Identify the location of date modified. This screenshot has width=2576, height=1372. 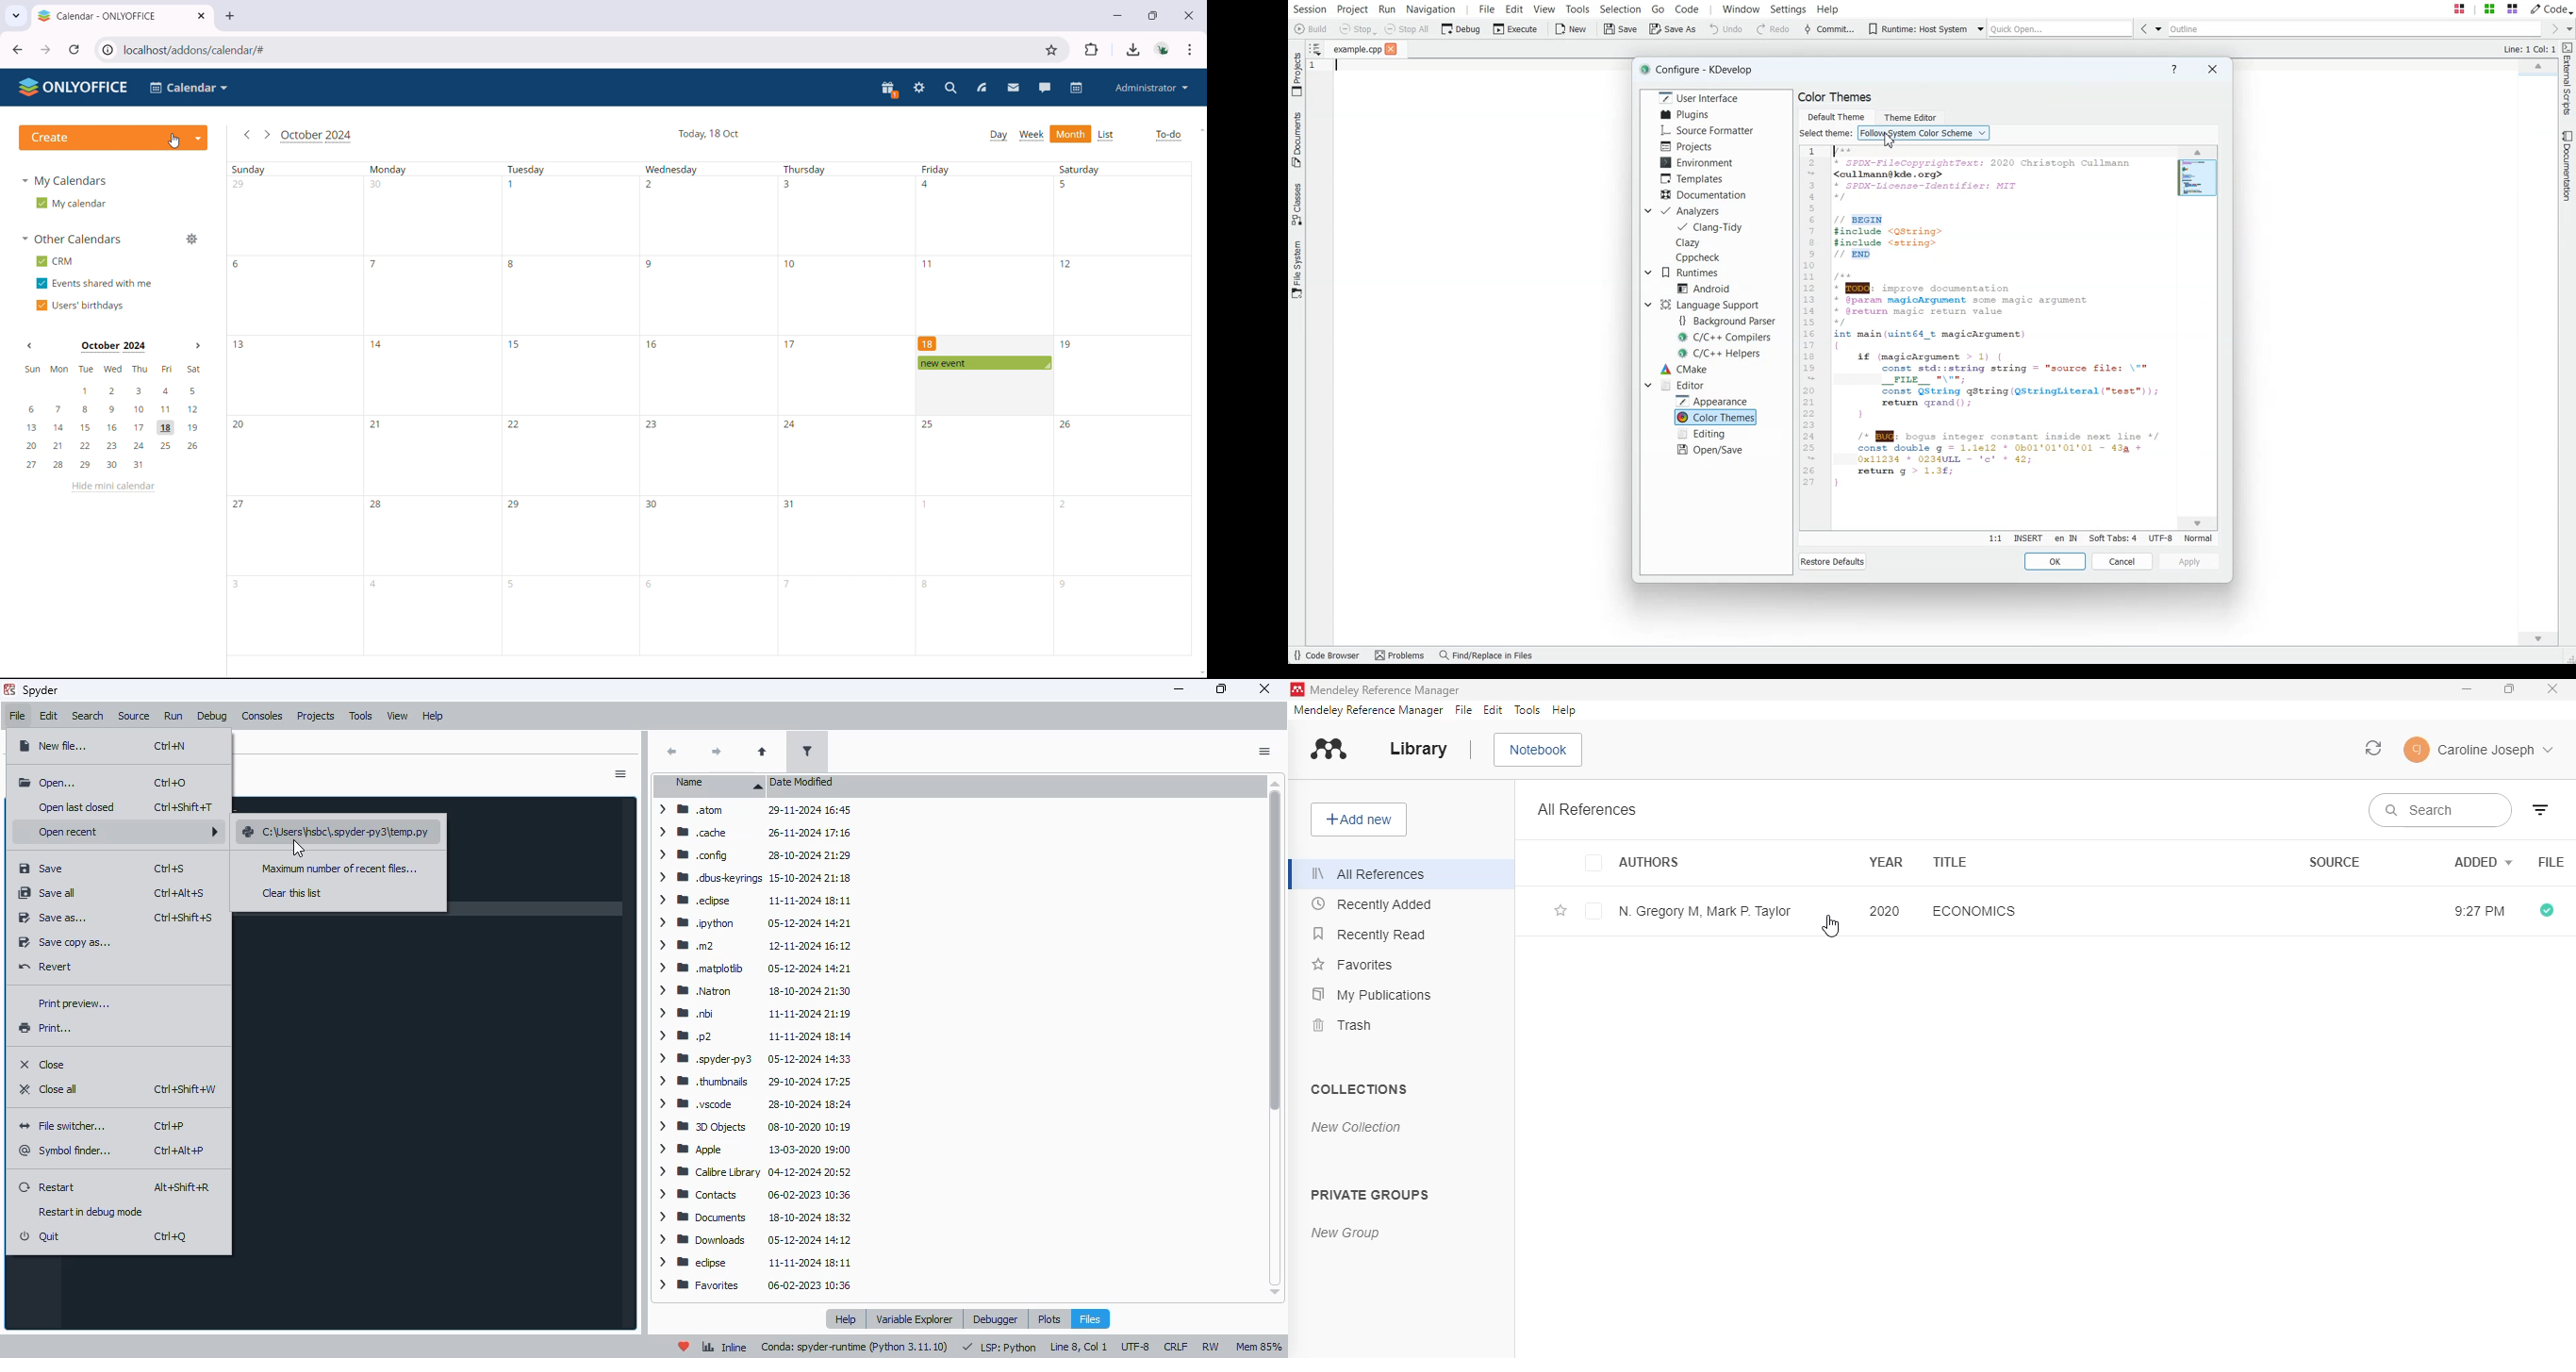
(801, 782).